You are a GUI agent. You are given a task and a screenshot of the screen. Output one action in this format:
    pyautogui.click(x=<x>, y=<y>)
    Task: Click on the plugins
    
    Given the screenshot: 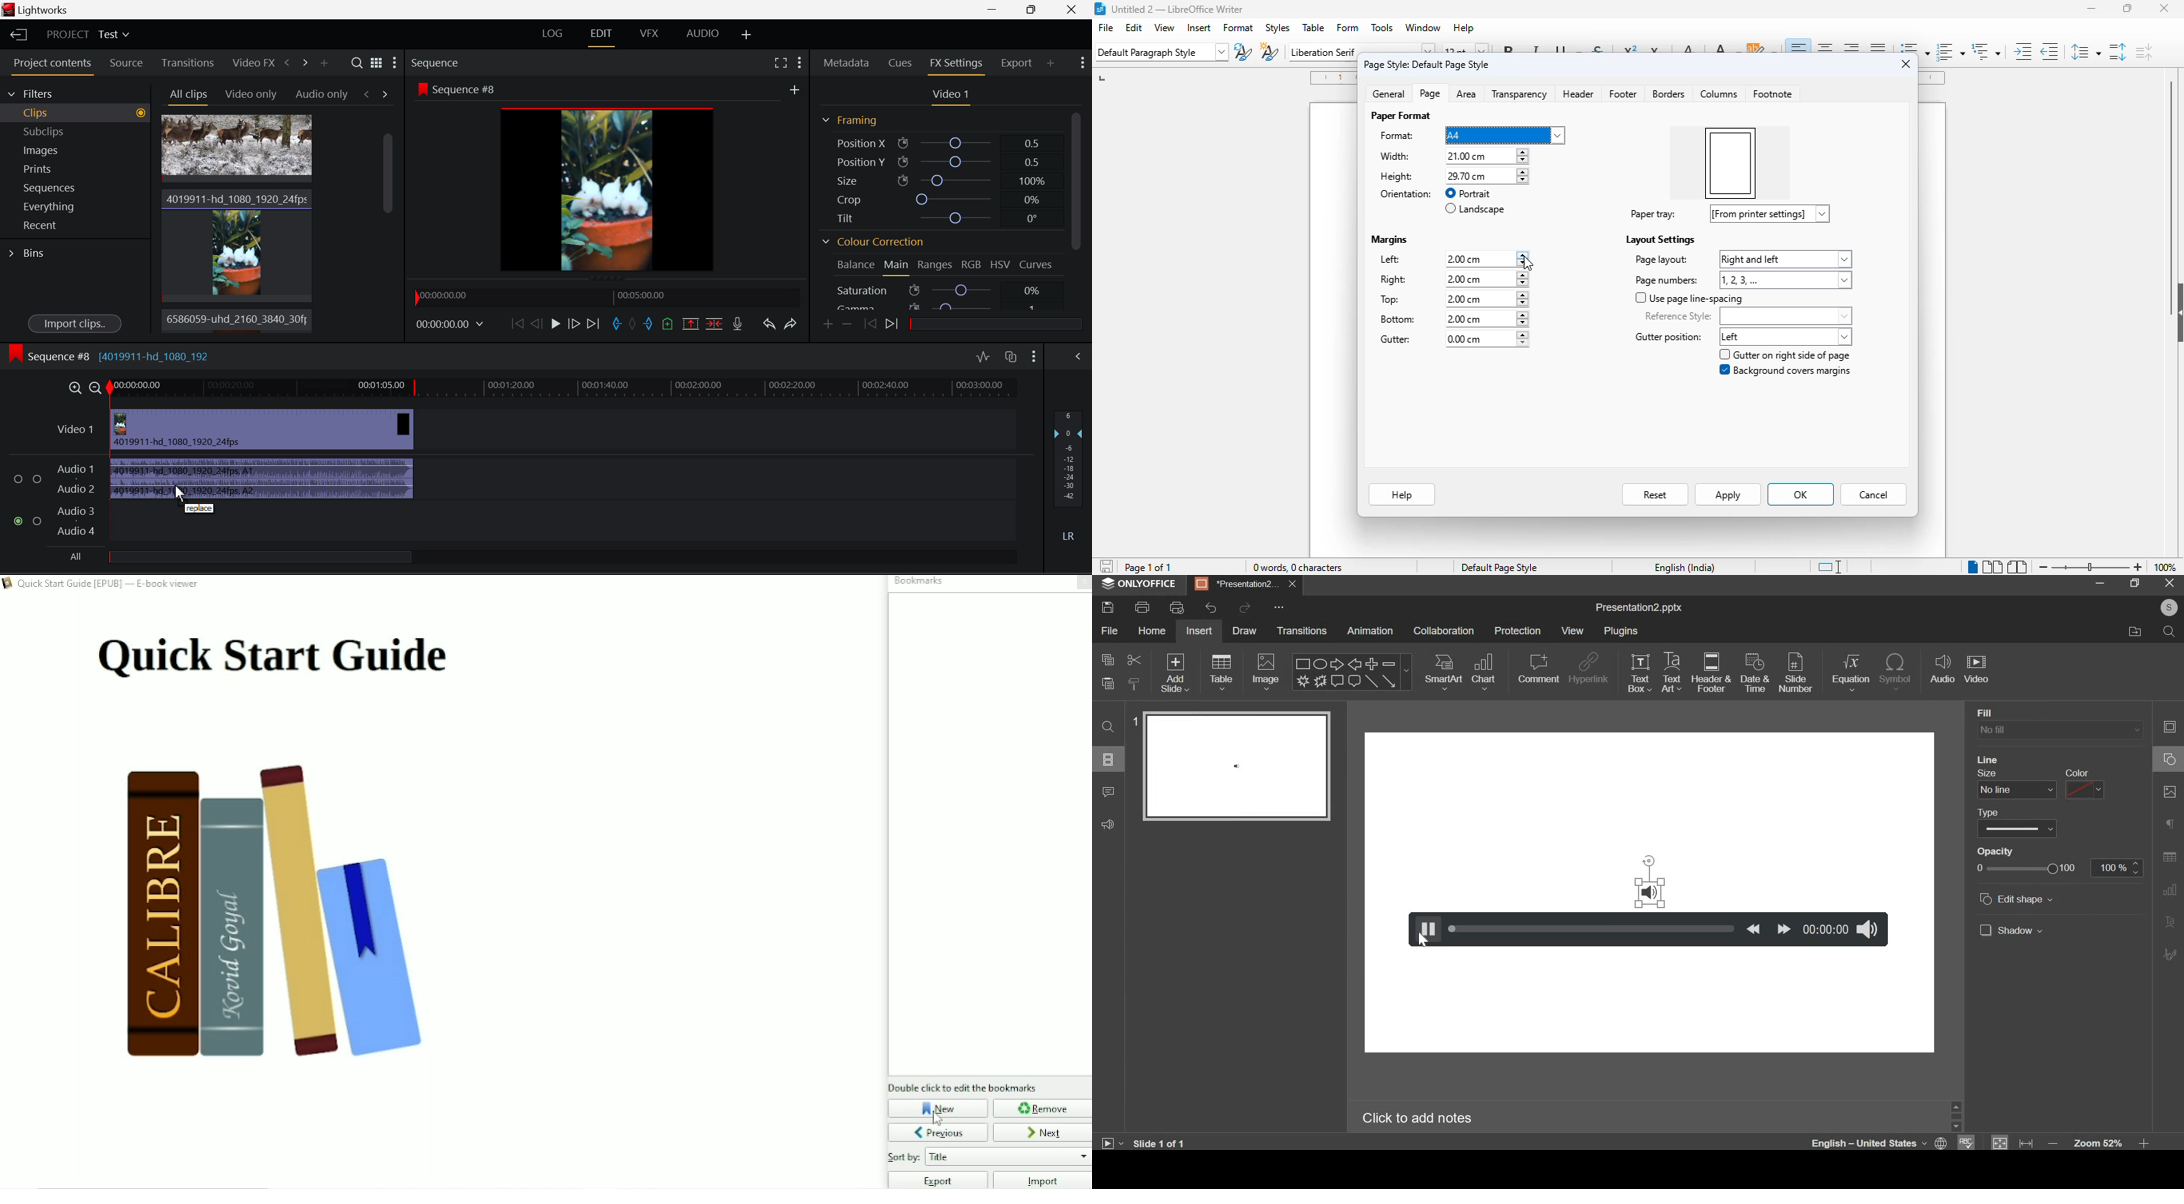 What is the action you would take?
    pyautogui.click(x=1623, y=631)
    